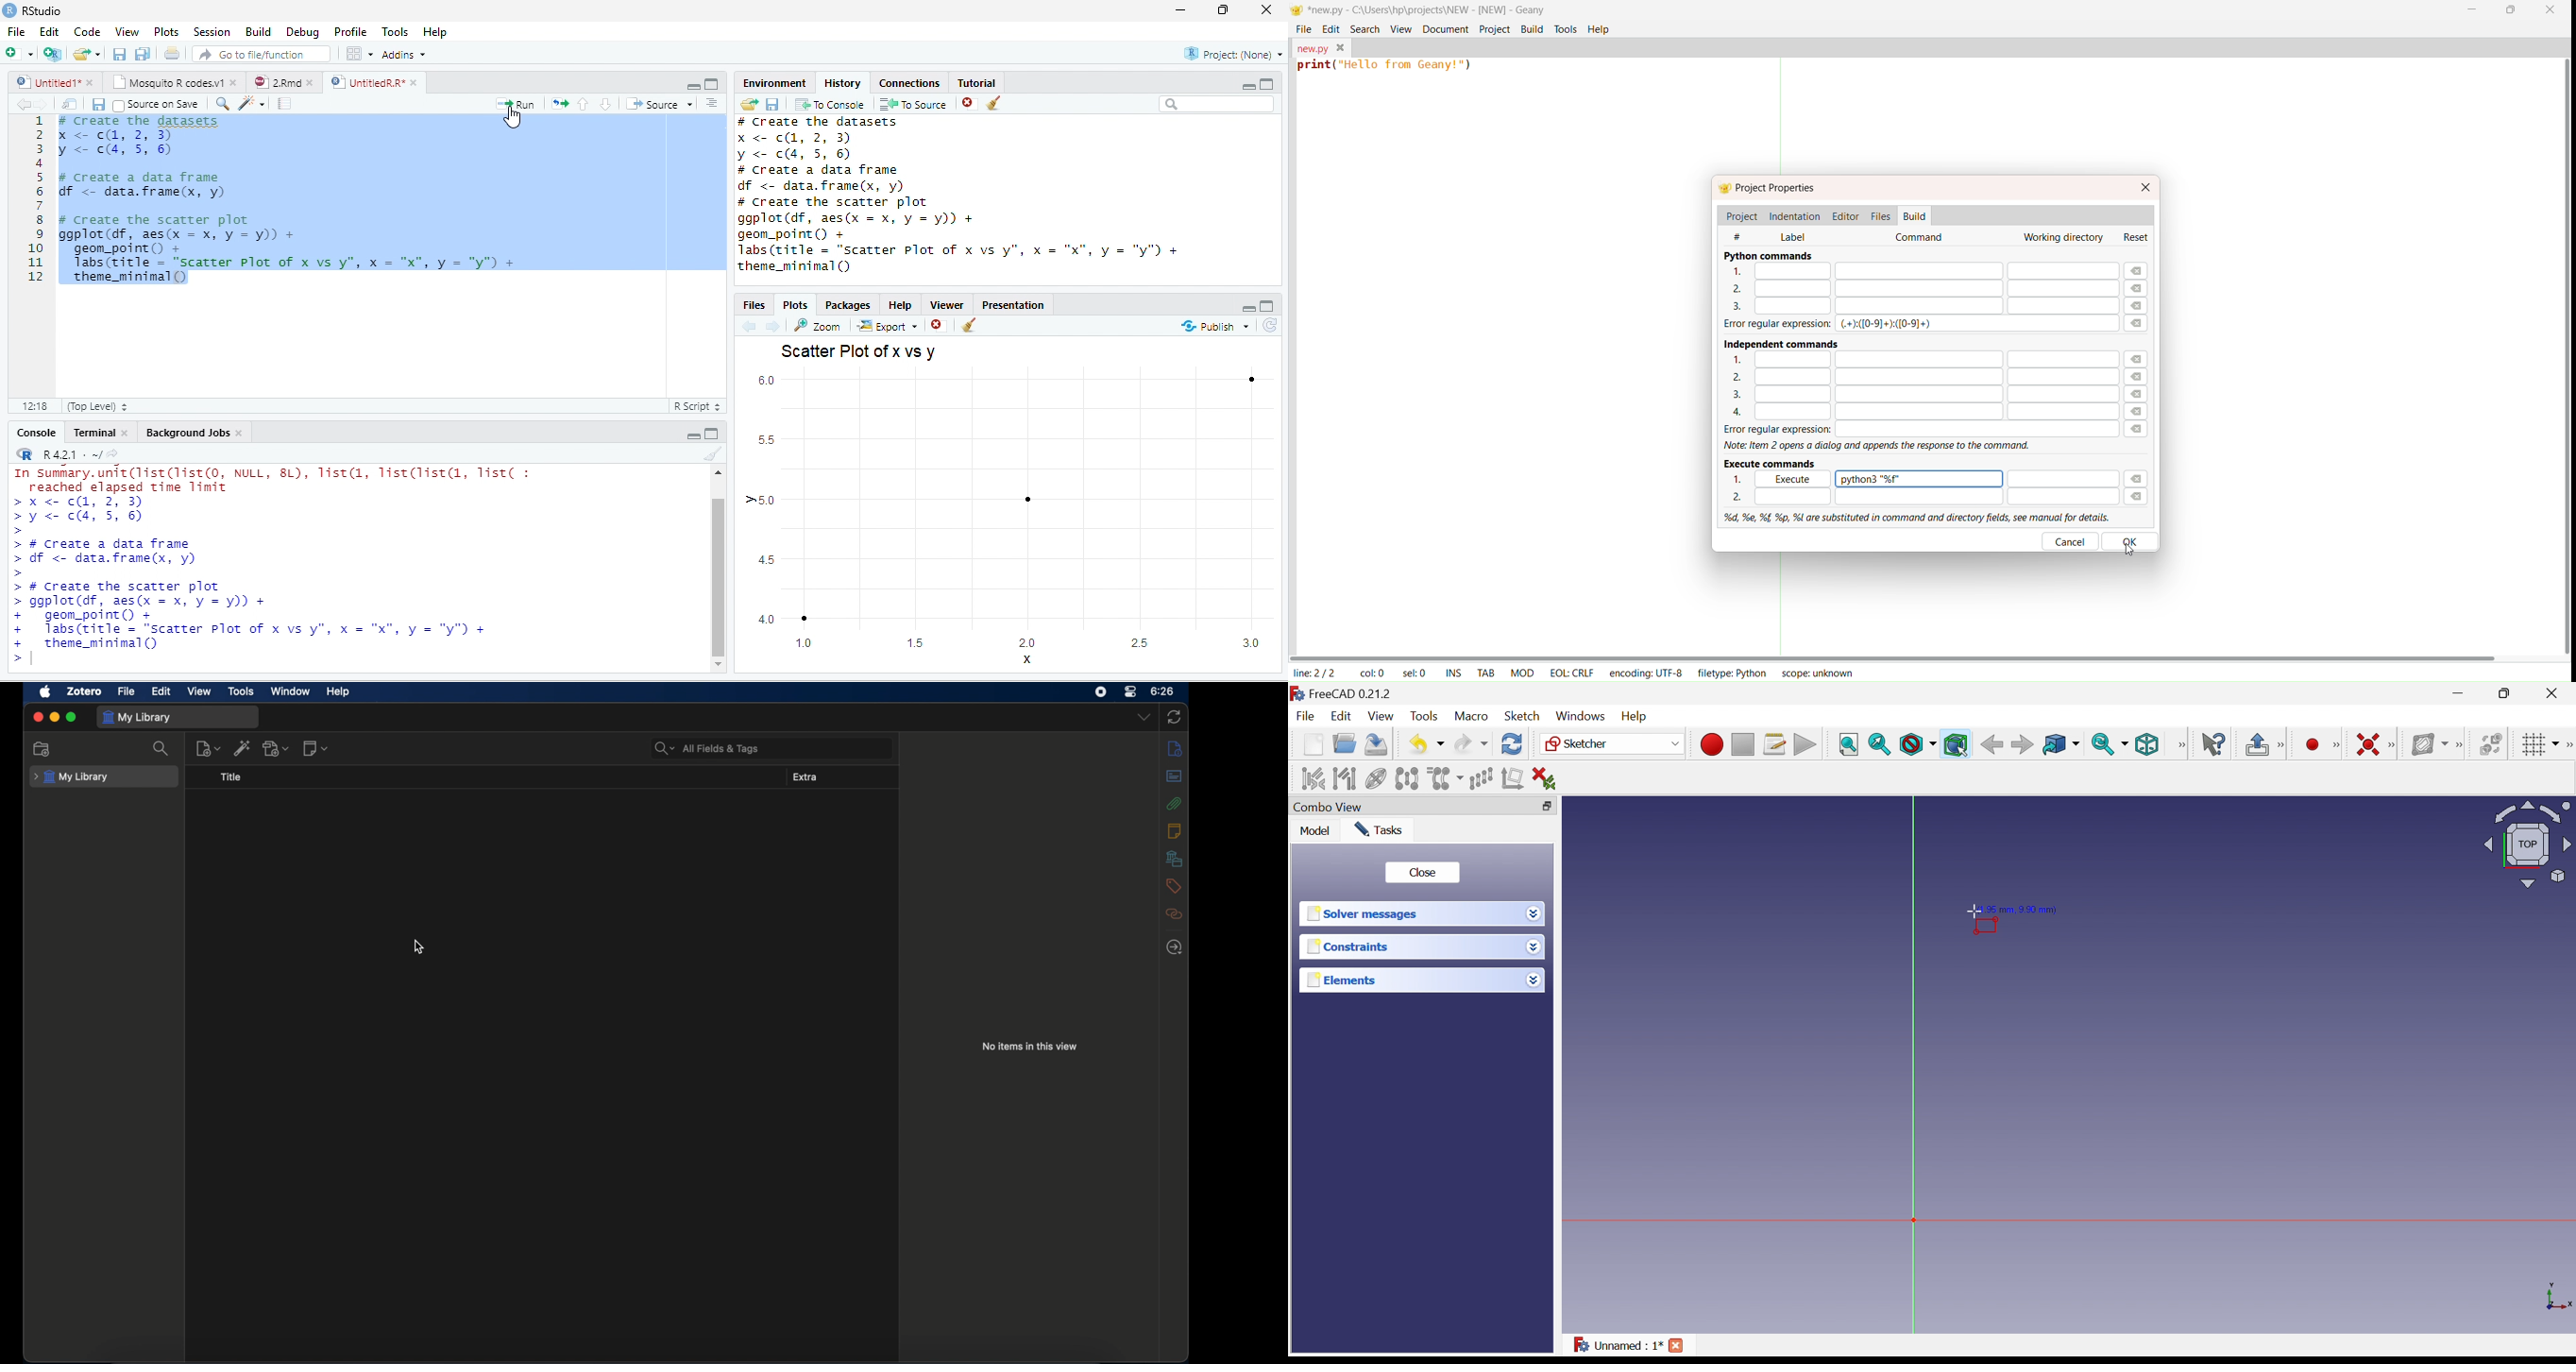  What do you see at coordinates (240, 434) in the screenshot?
I see `close` at bounding box center [240, 434].